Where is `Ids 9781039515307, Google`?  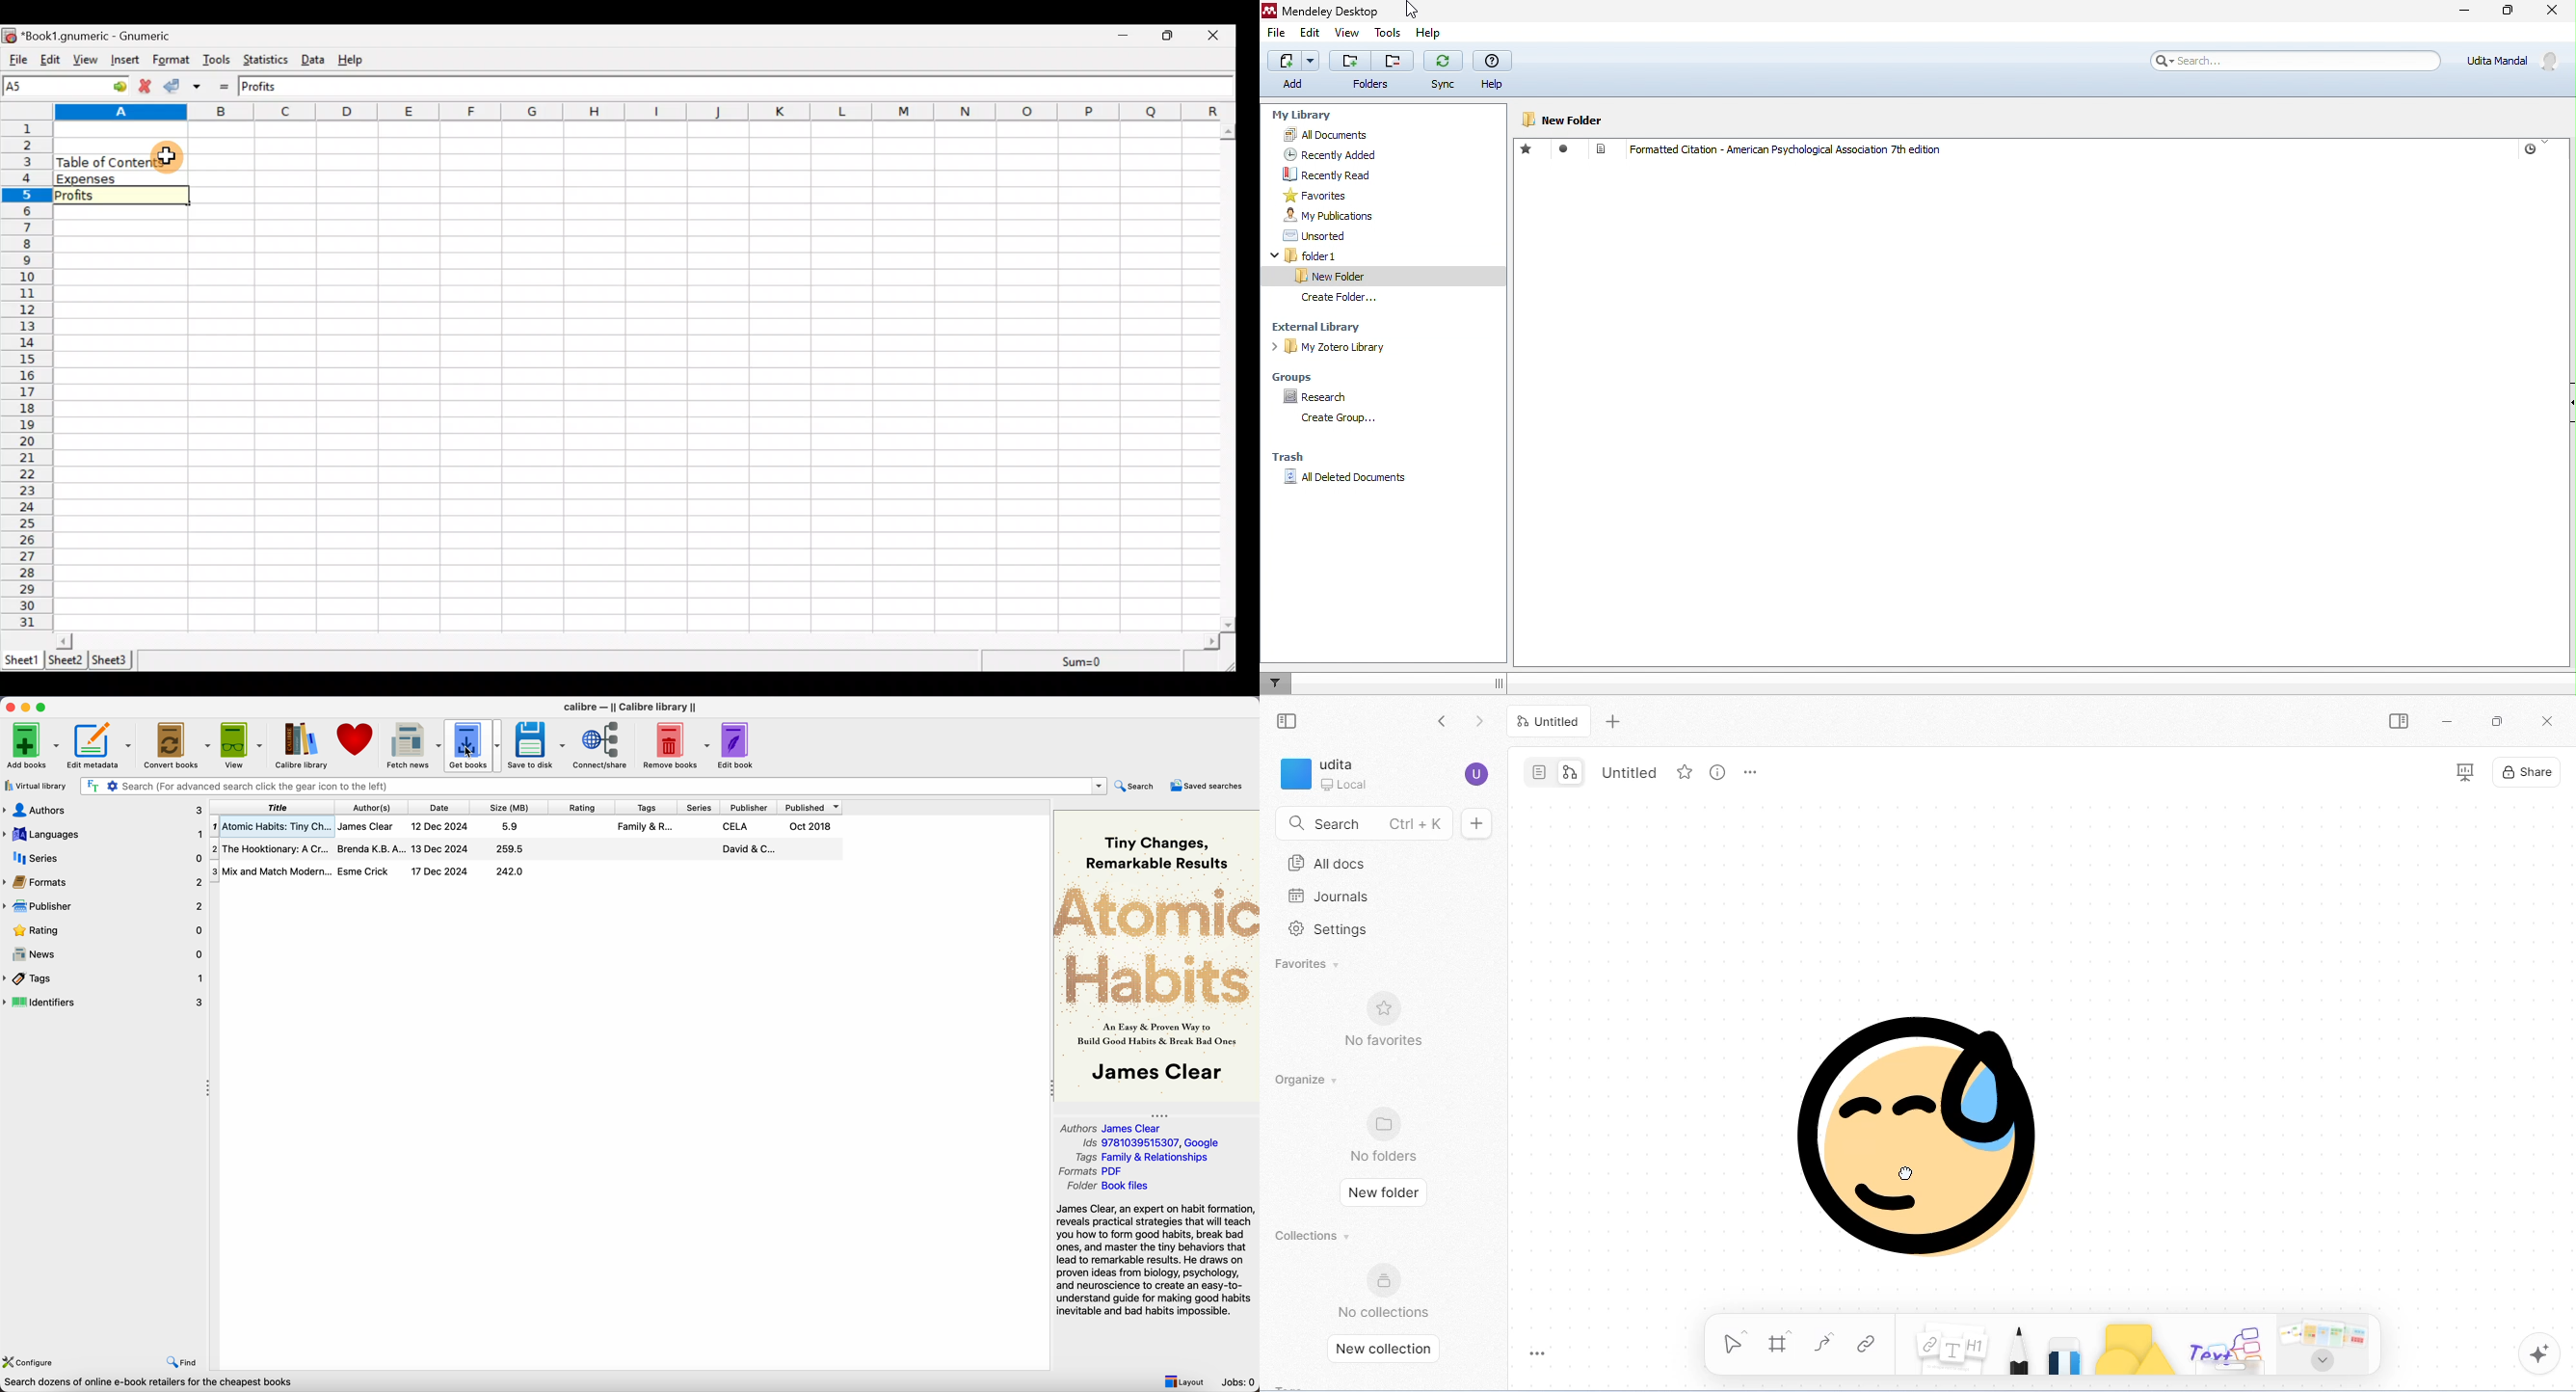
Ids 9781039515307, Google is located at coordinates (1152, 1143).